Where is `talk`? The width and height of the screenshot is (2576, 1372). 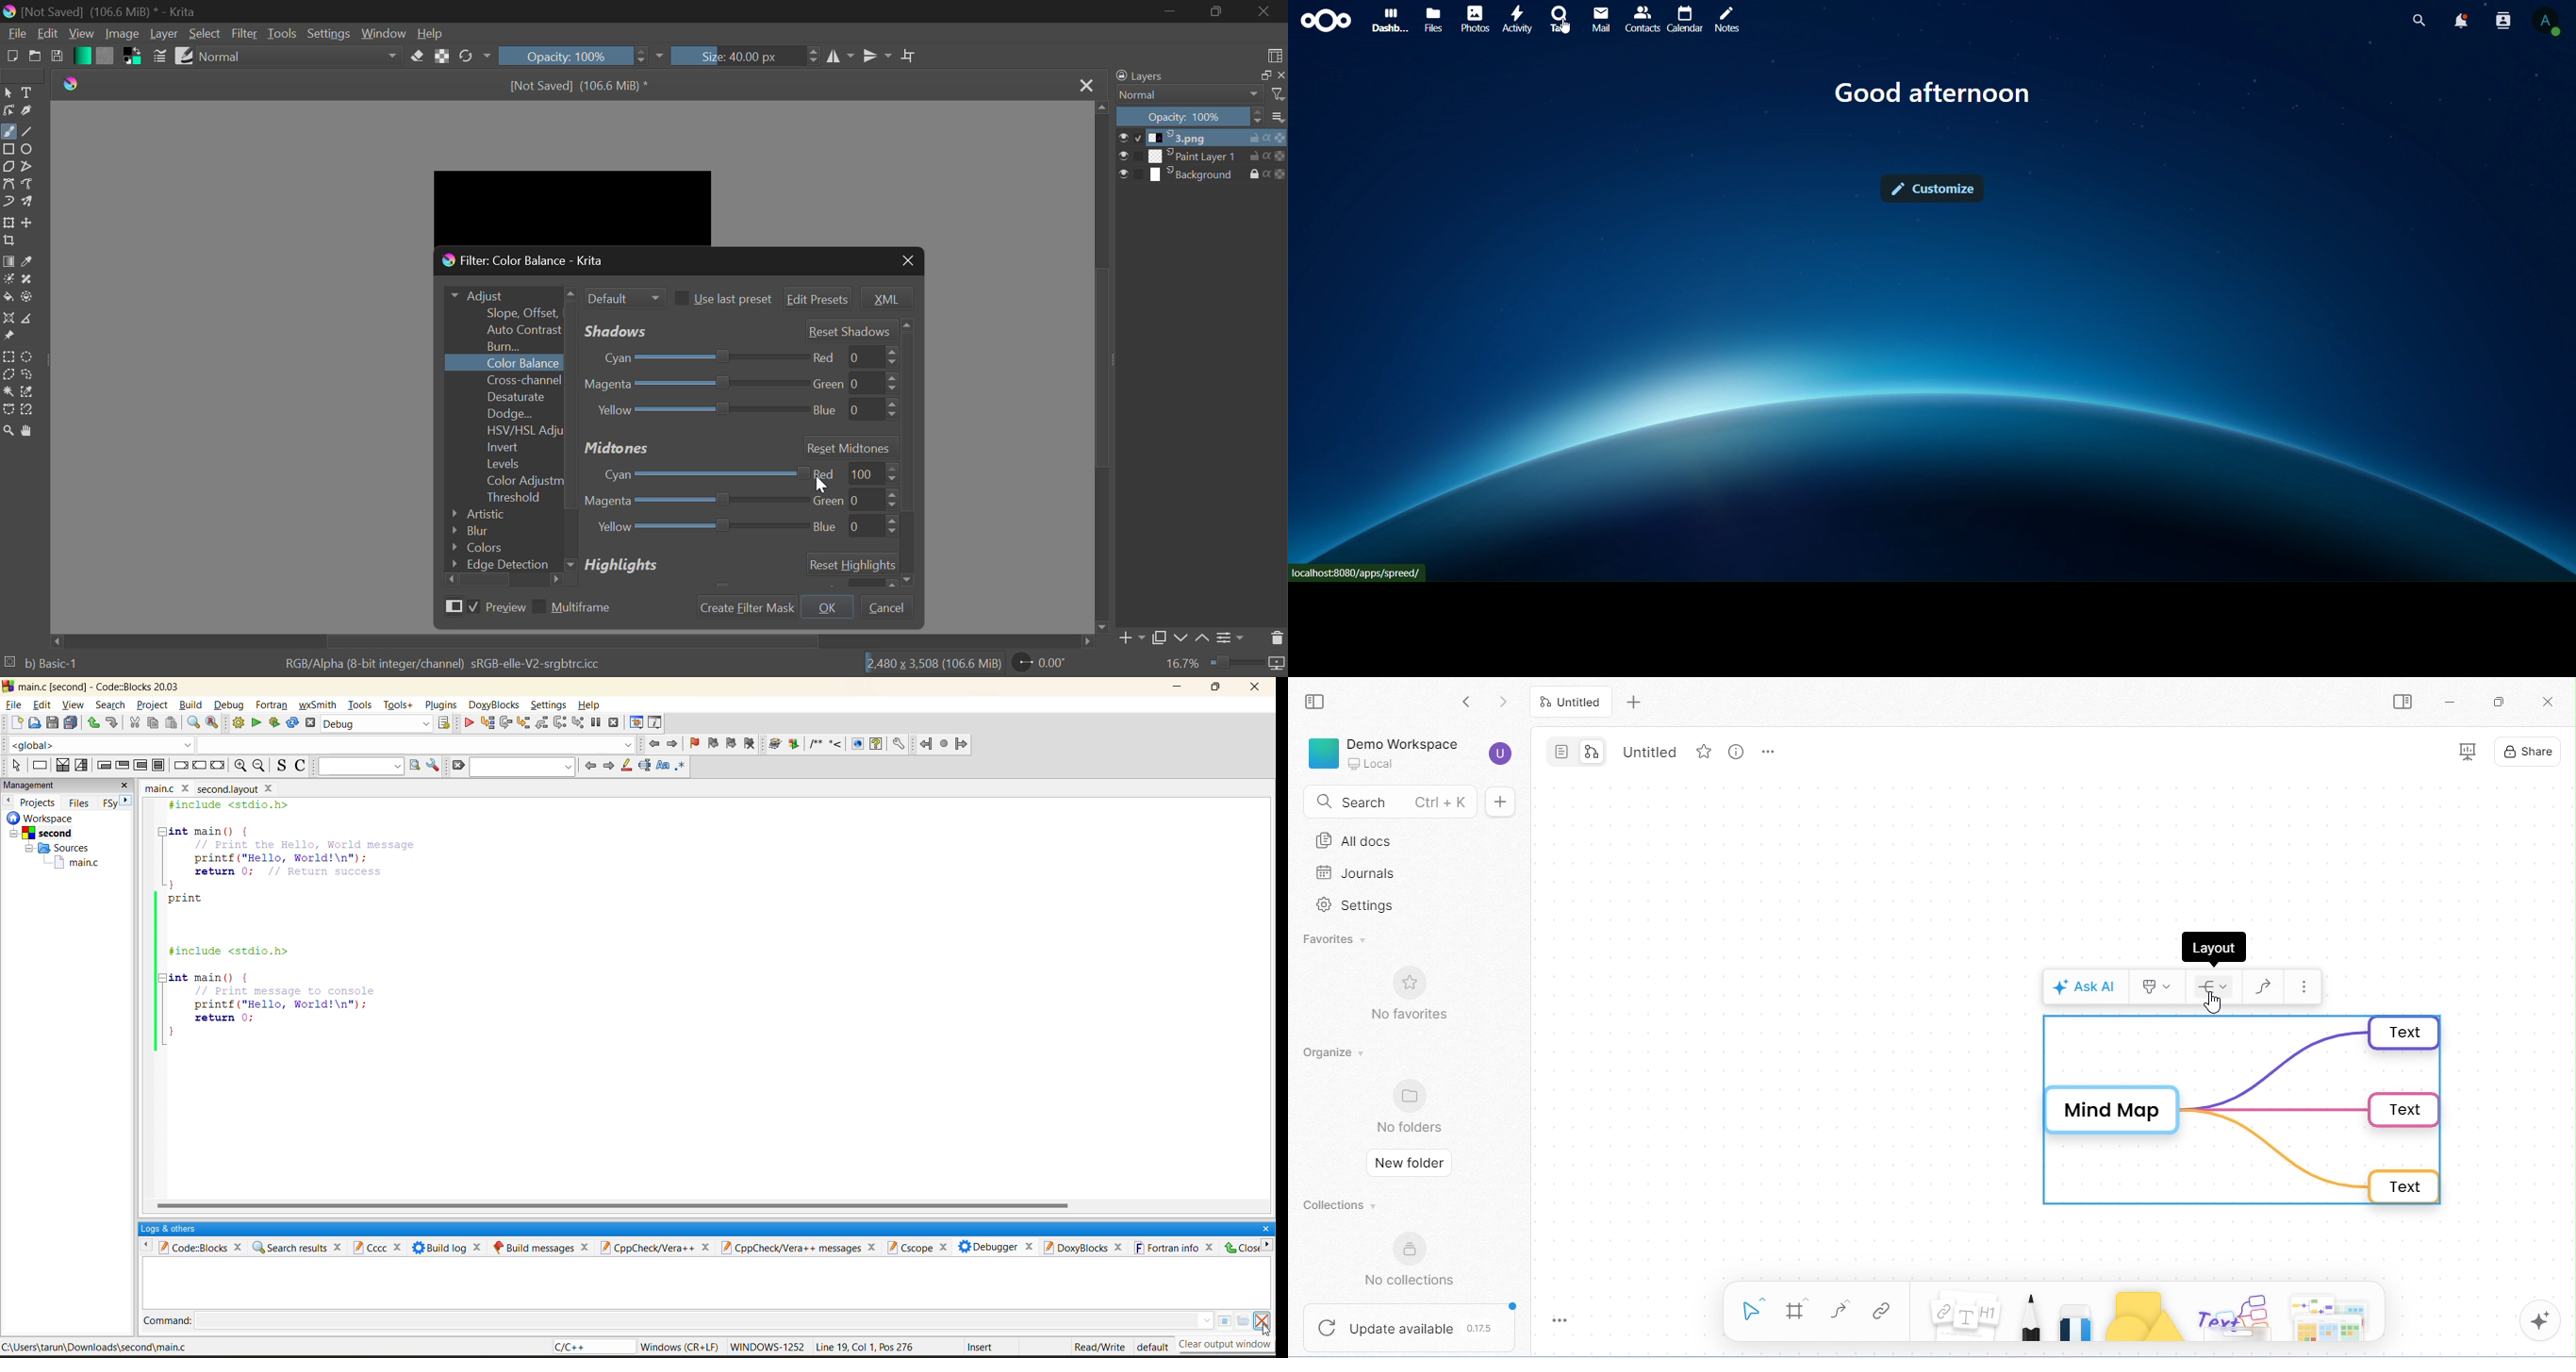
talk is located at coordinates (1563, 18).